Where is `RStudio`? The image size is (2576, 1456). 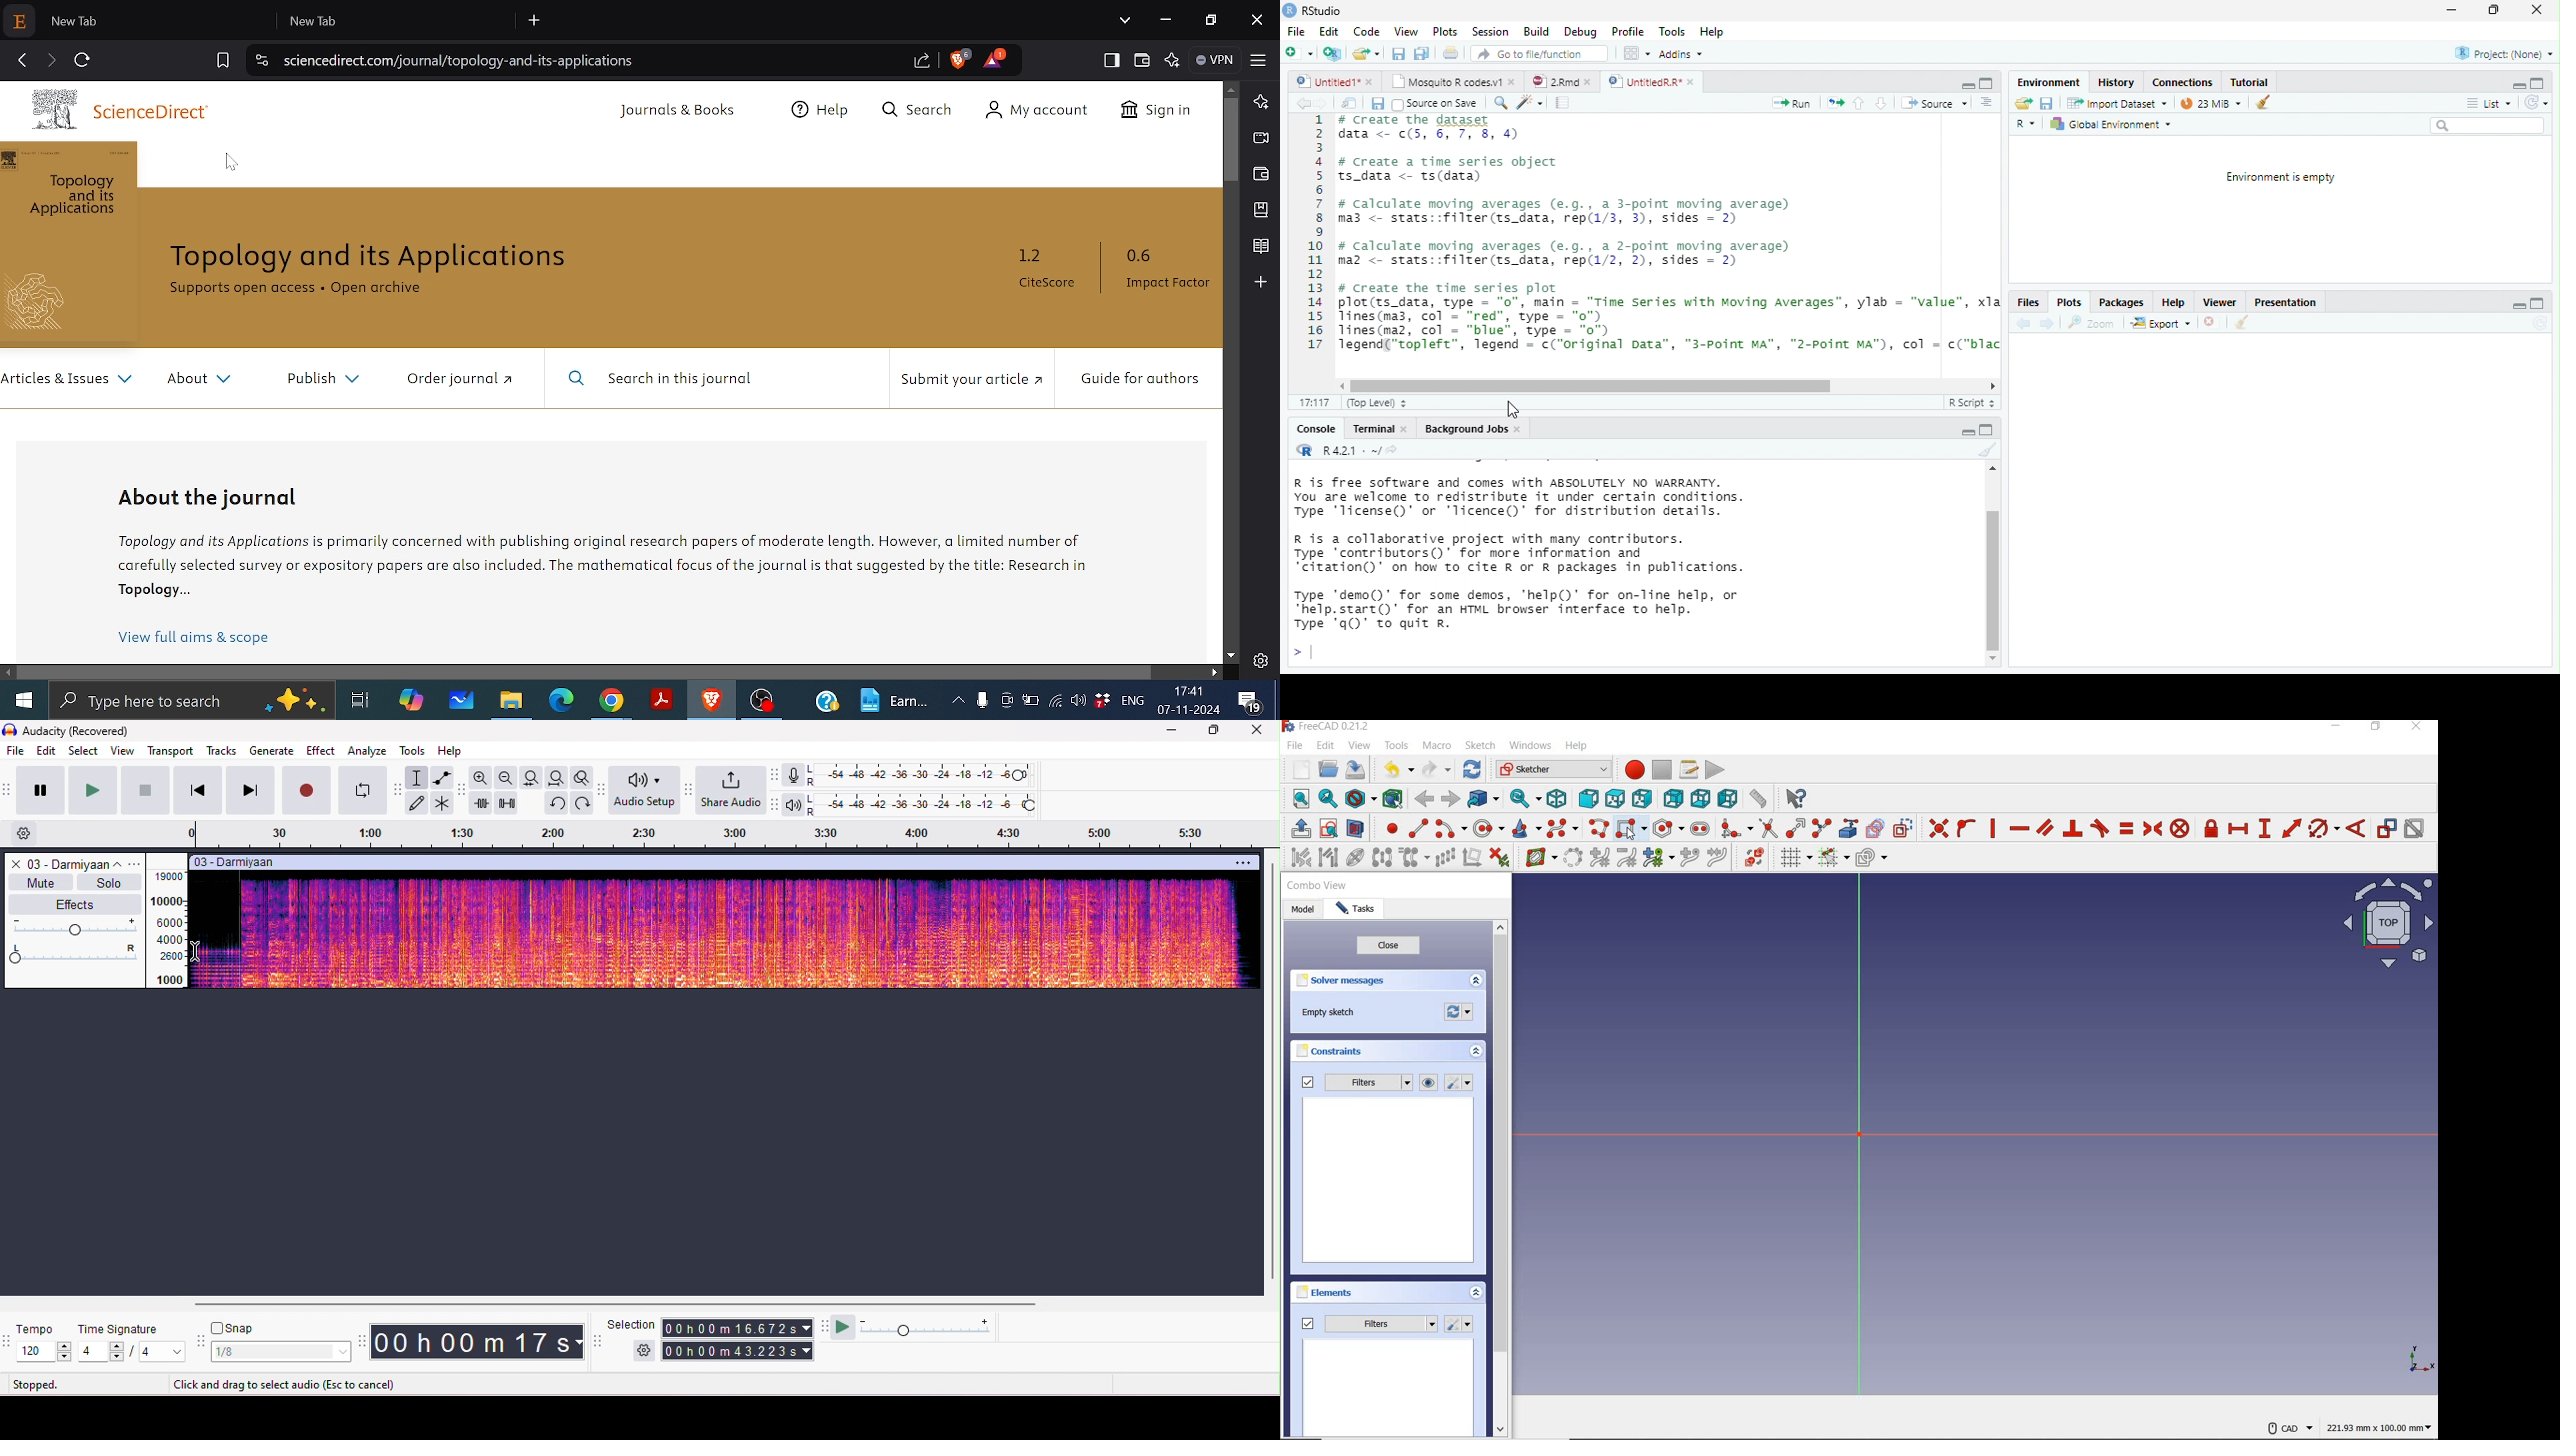 RStudio is located at coordinates (1314, 9).